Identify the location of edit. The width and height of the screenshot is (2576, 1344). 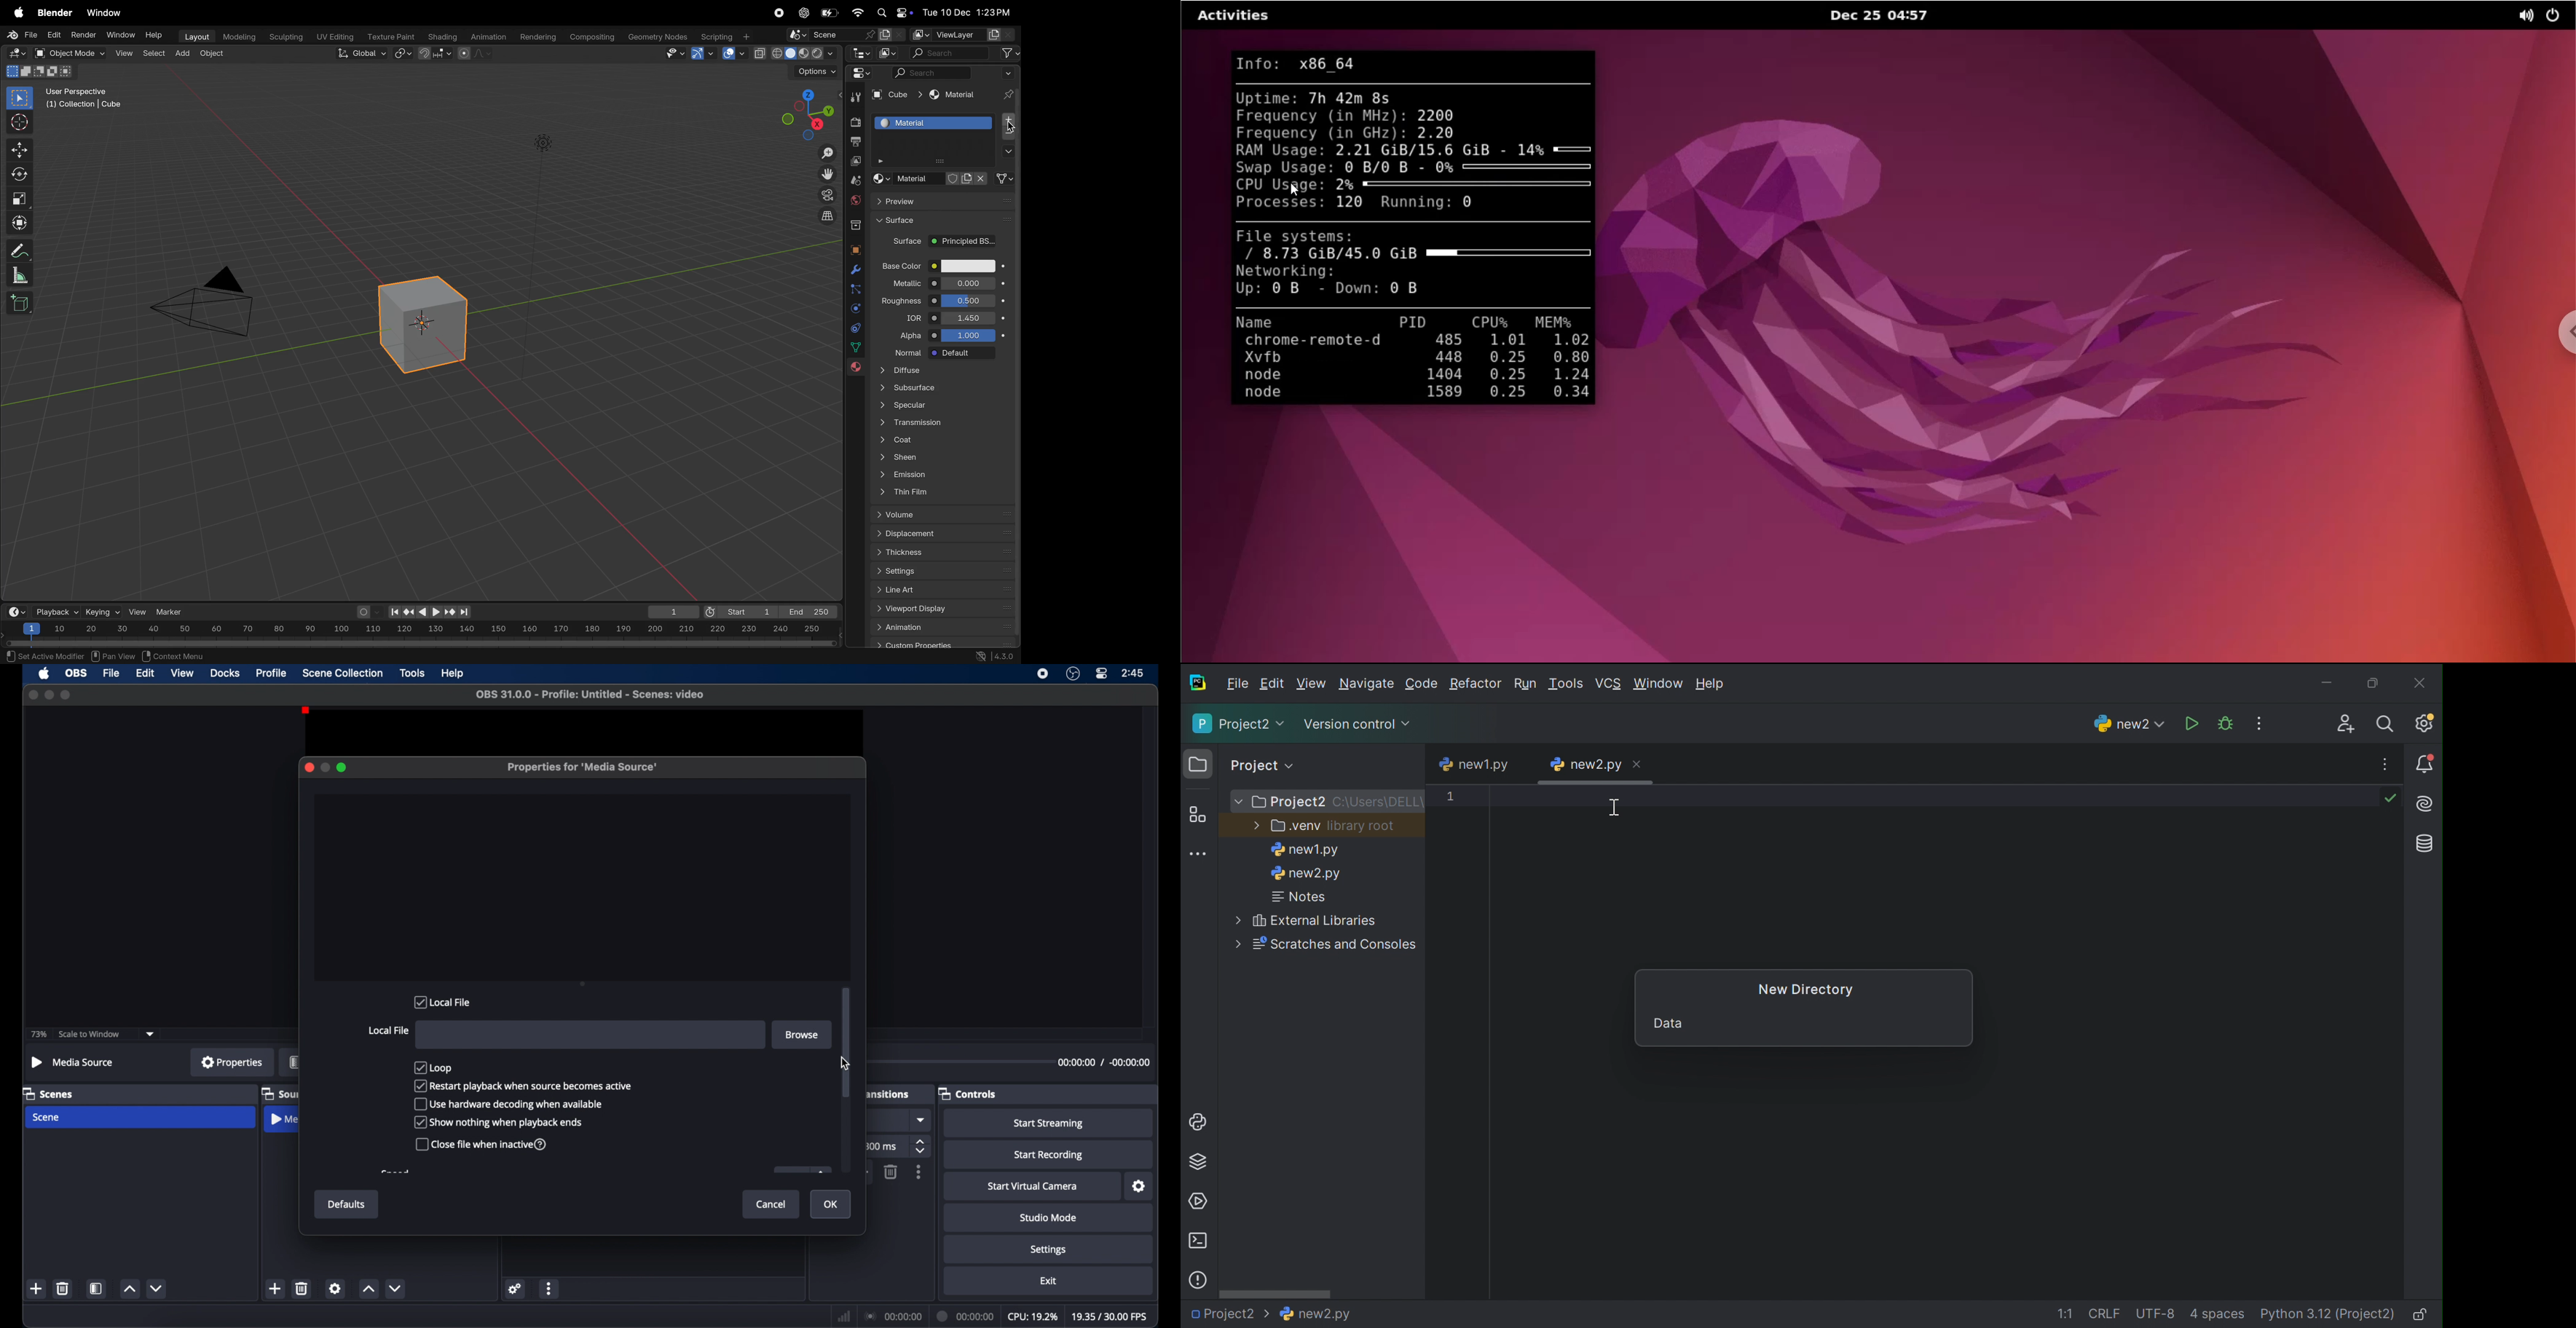
(145, 673).